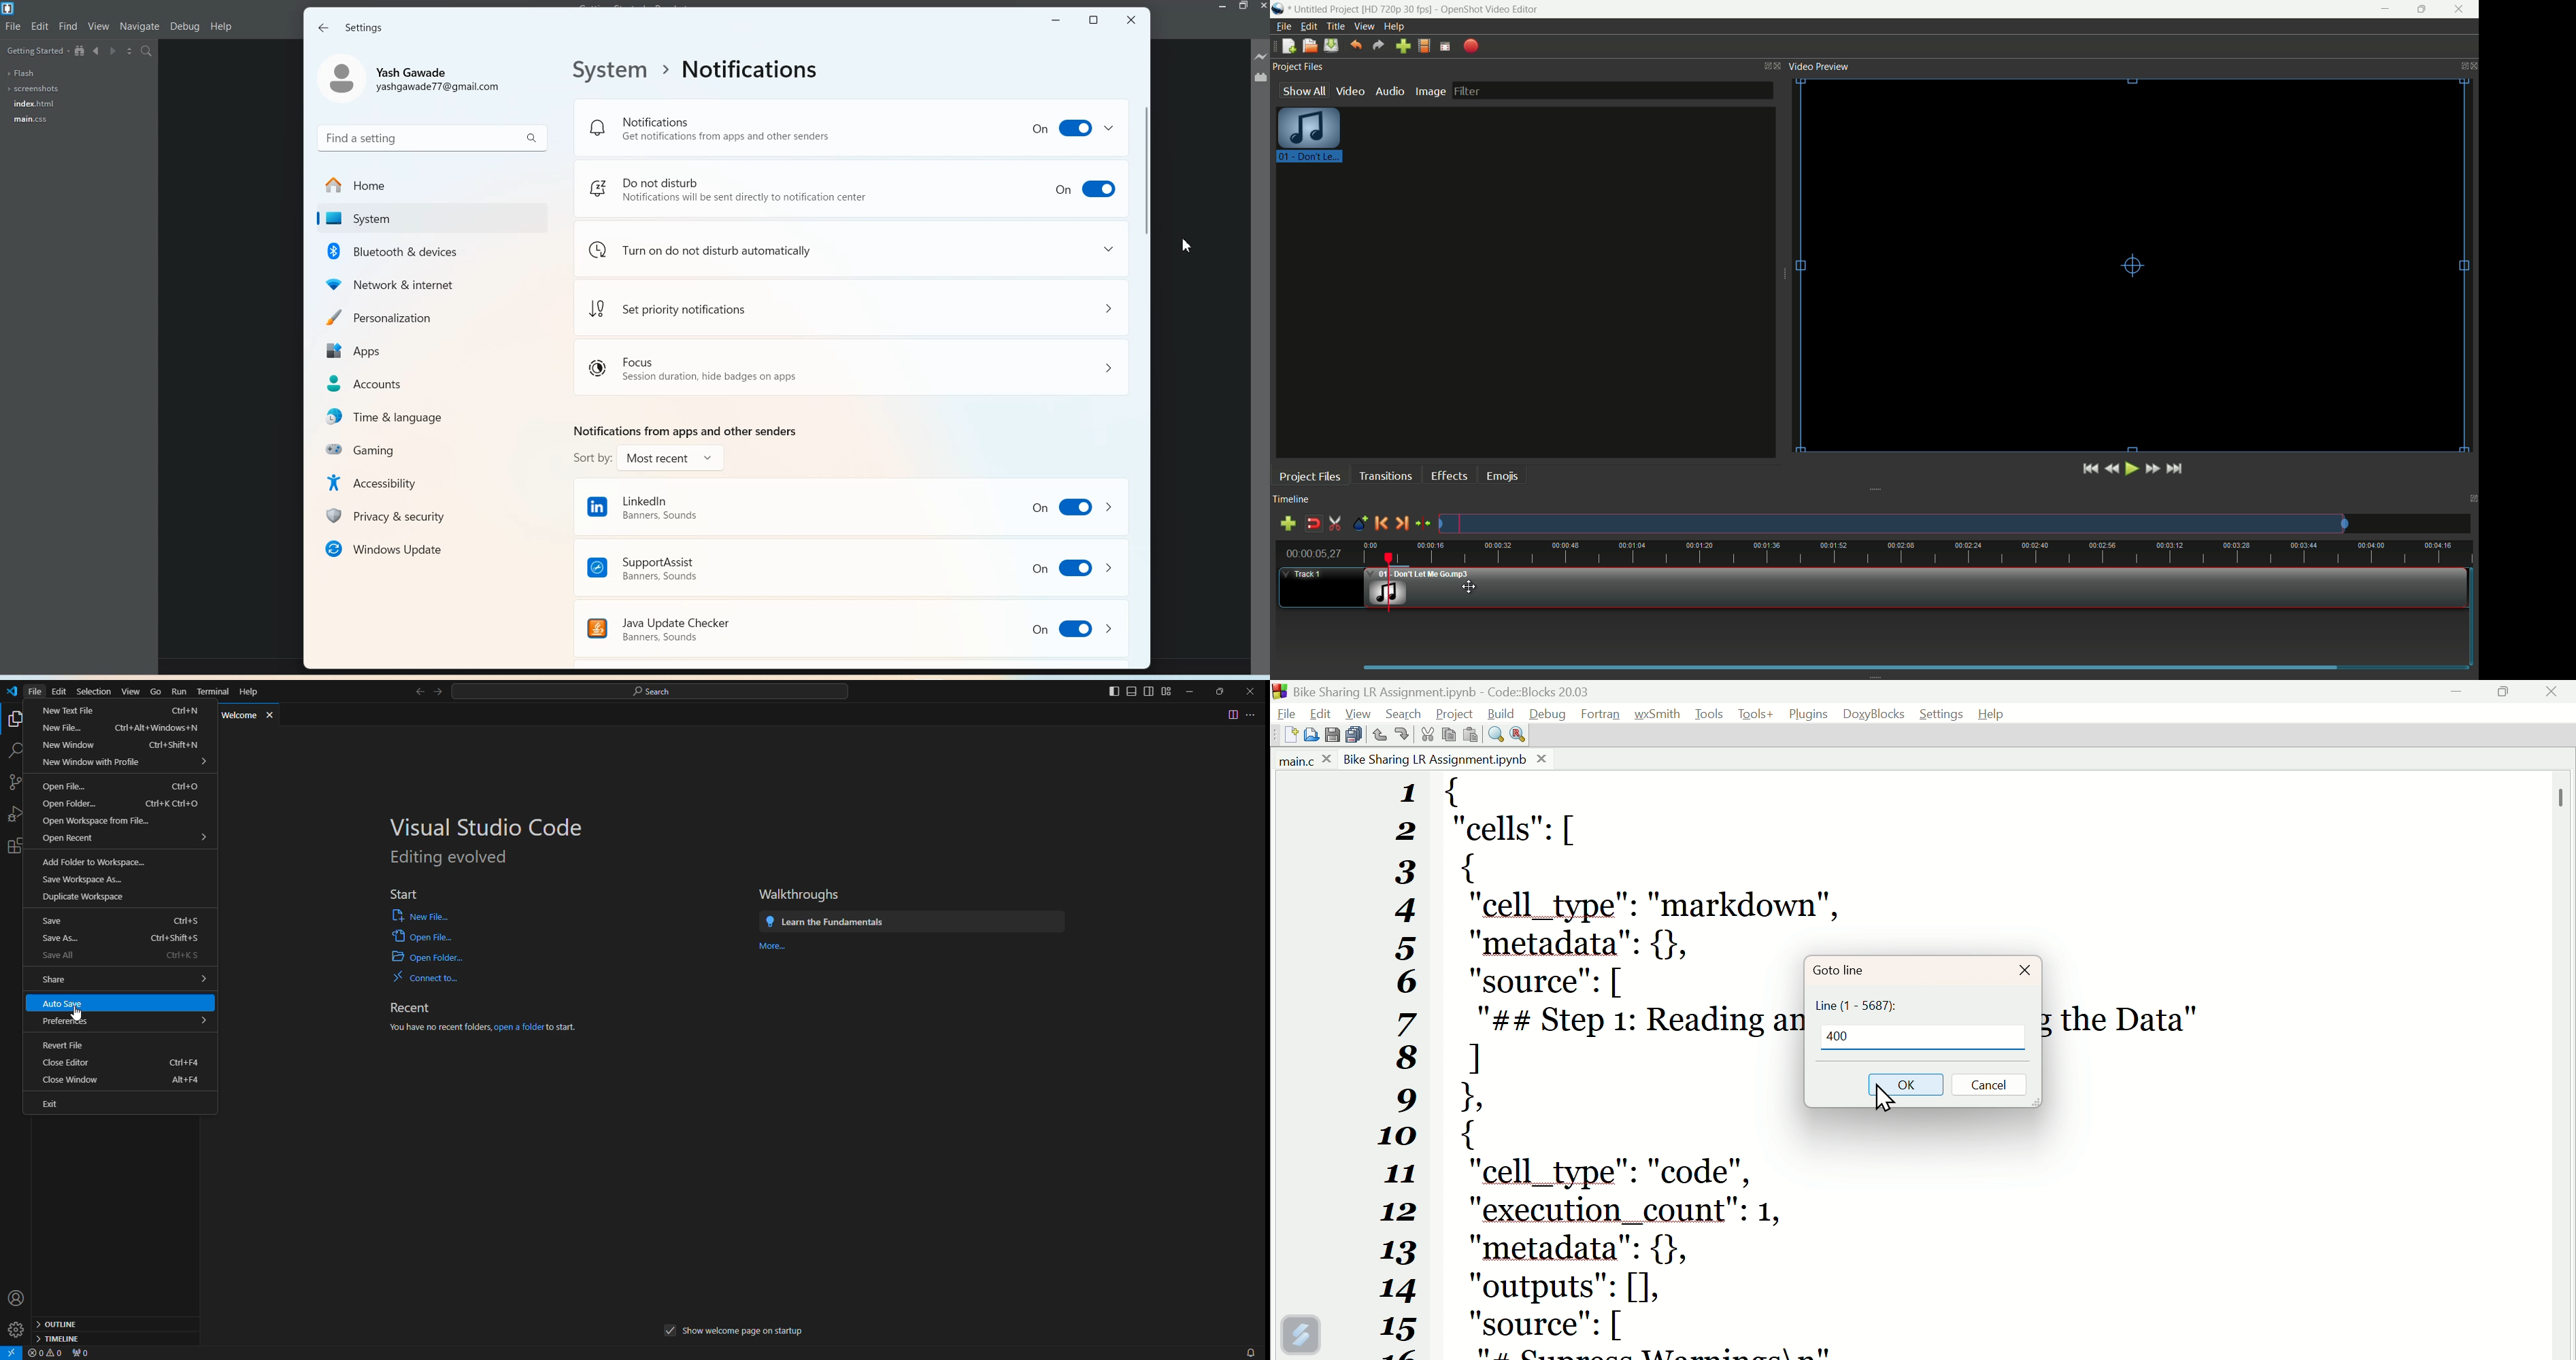 This screenshot has height=1372, width=2576. What do you see at coordinates (1303, 575) in the screenshot?
I see `track 1` at bounding box center [1303, 575].